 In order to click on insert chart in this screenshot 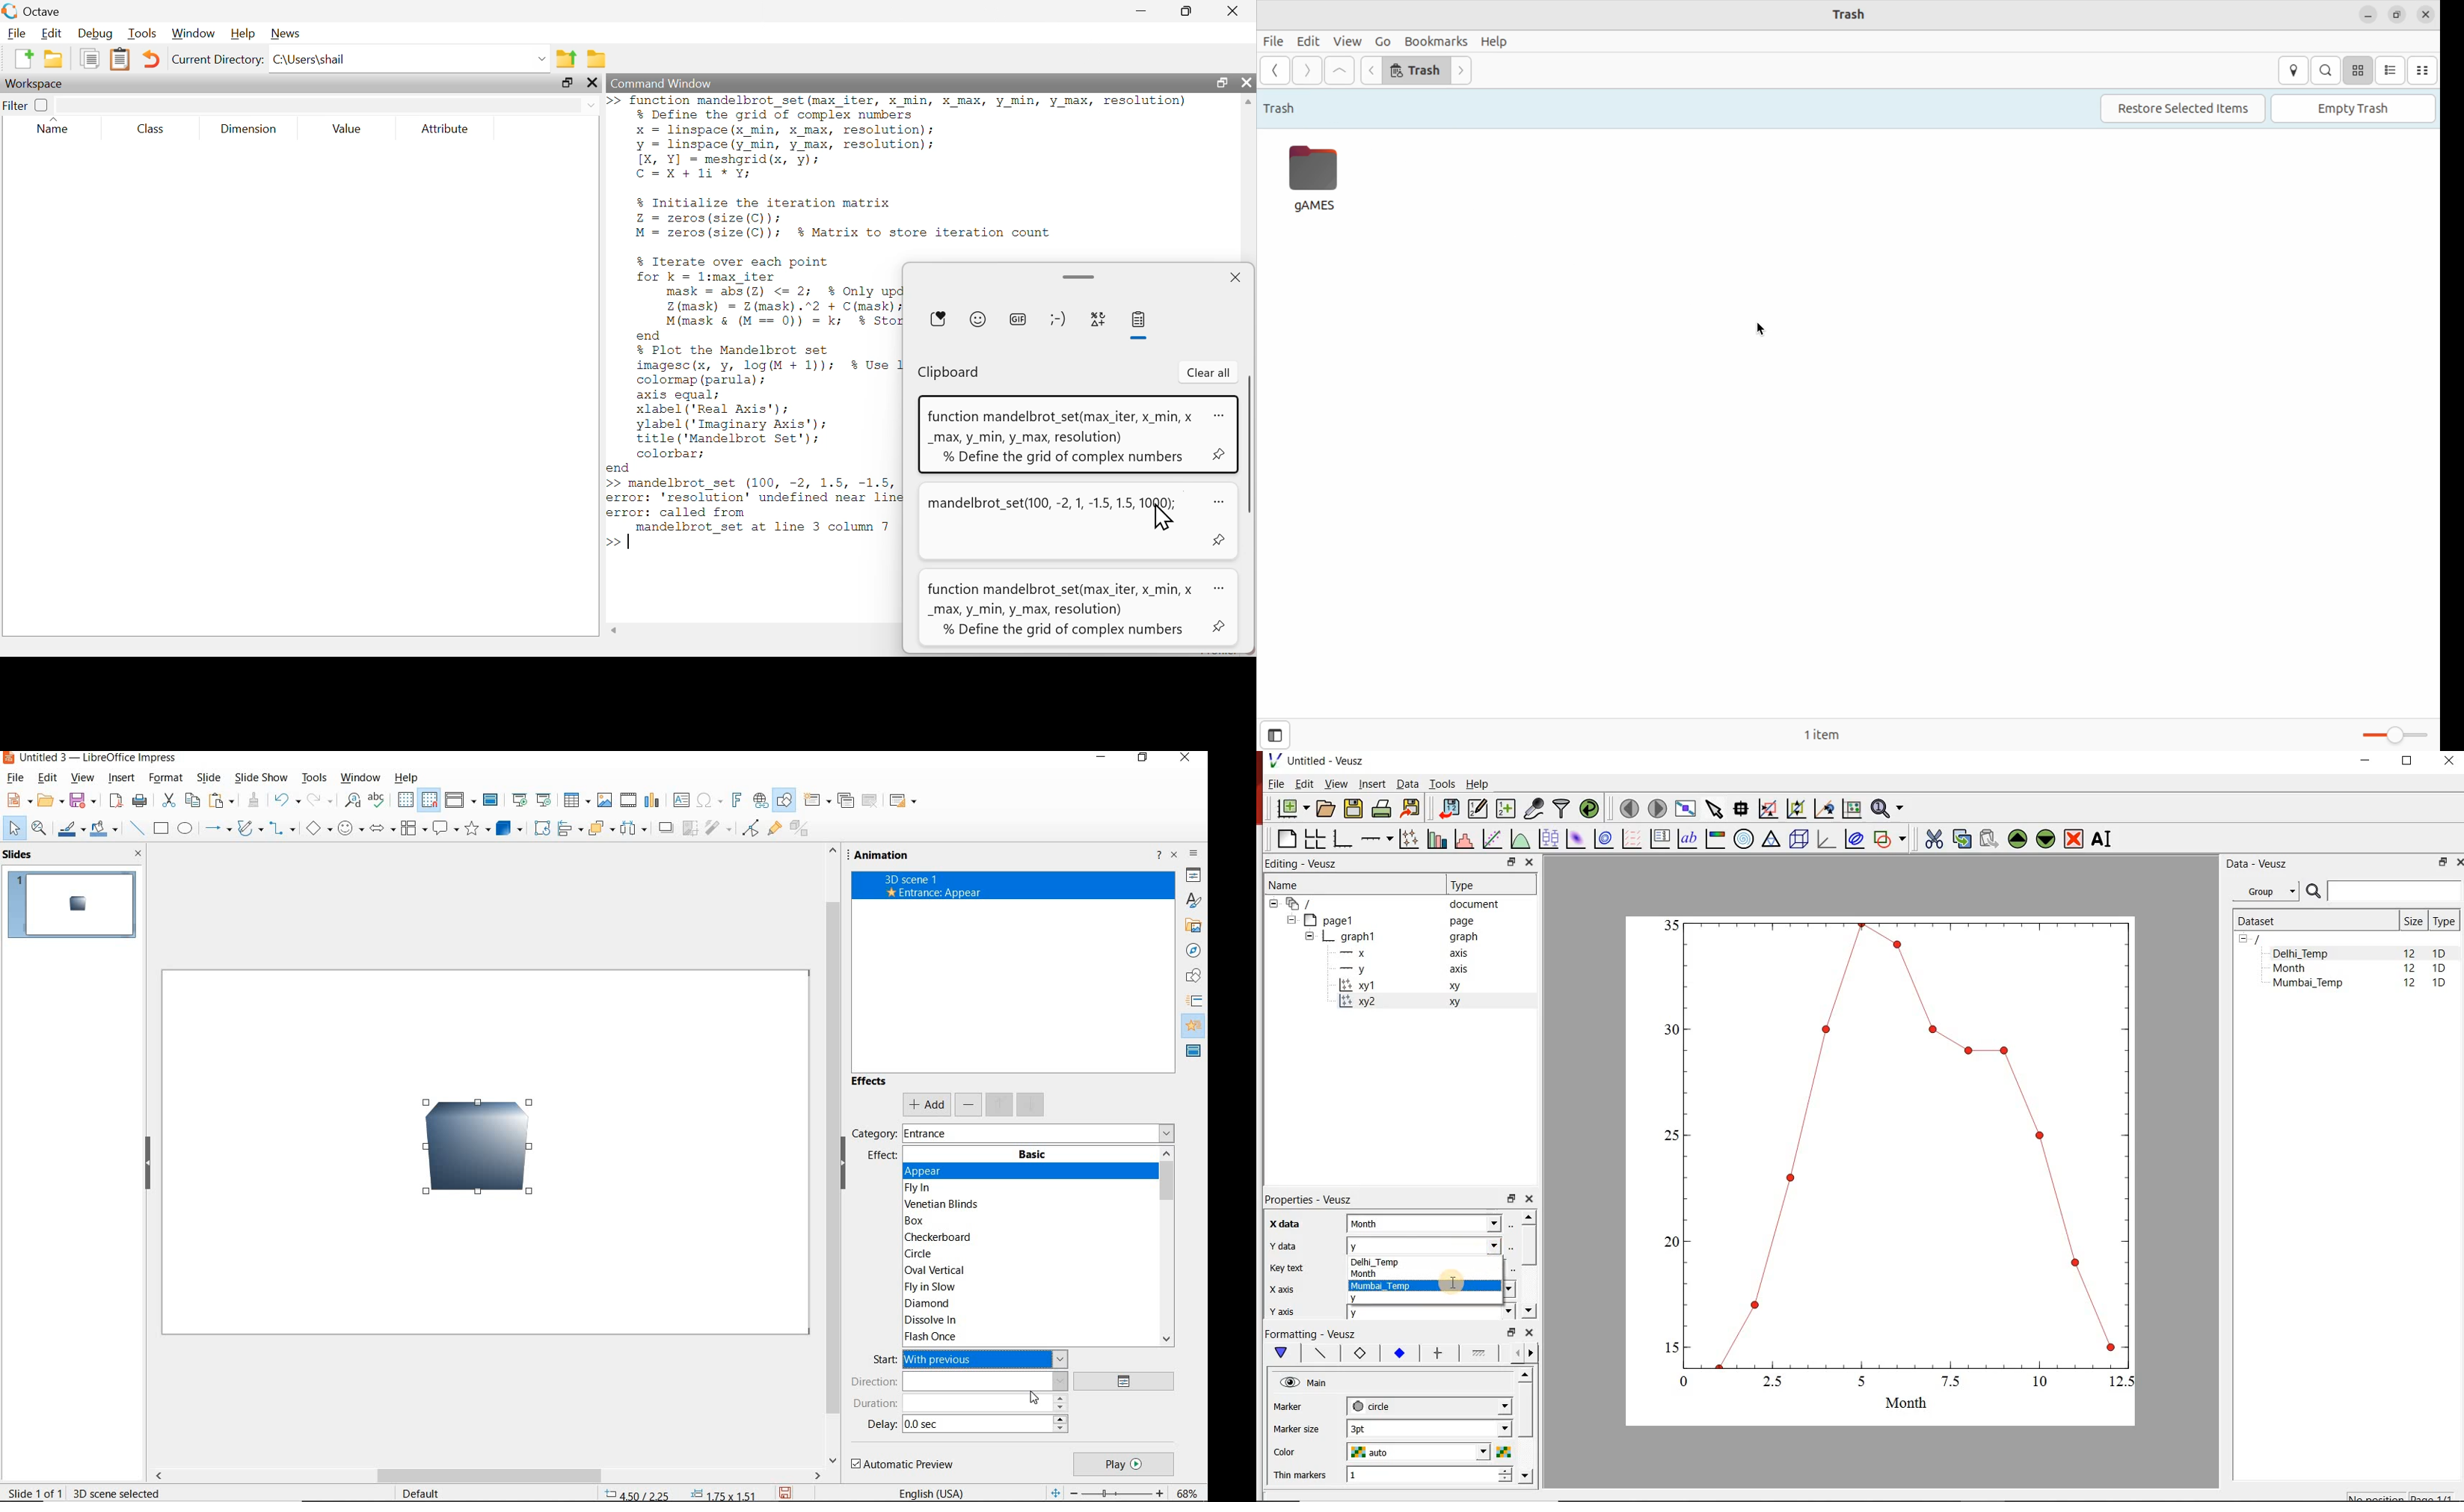, I will do `click(653, 801)`.